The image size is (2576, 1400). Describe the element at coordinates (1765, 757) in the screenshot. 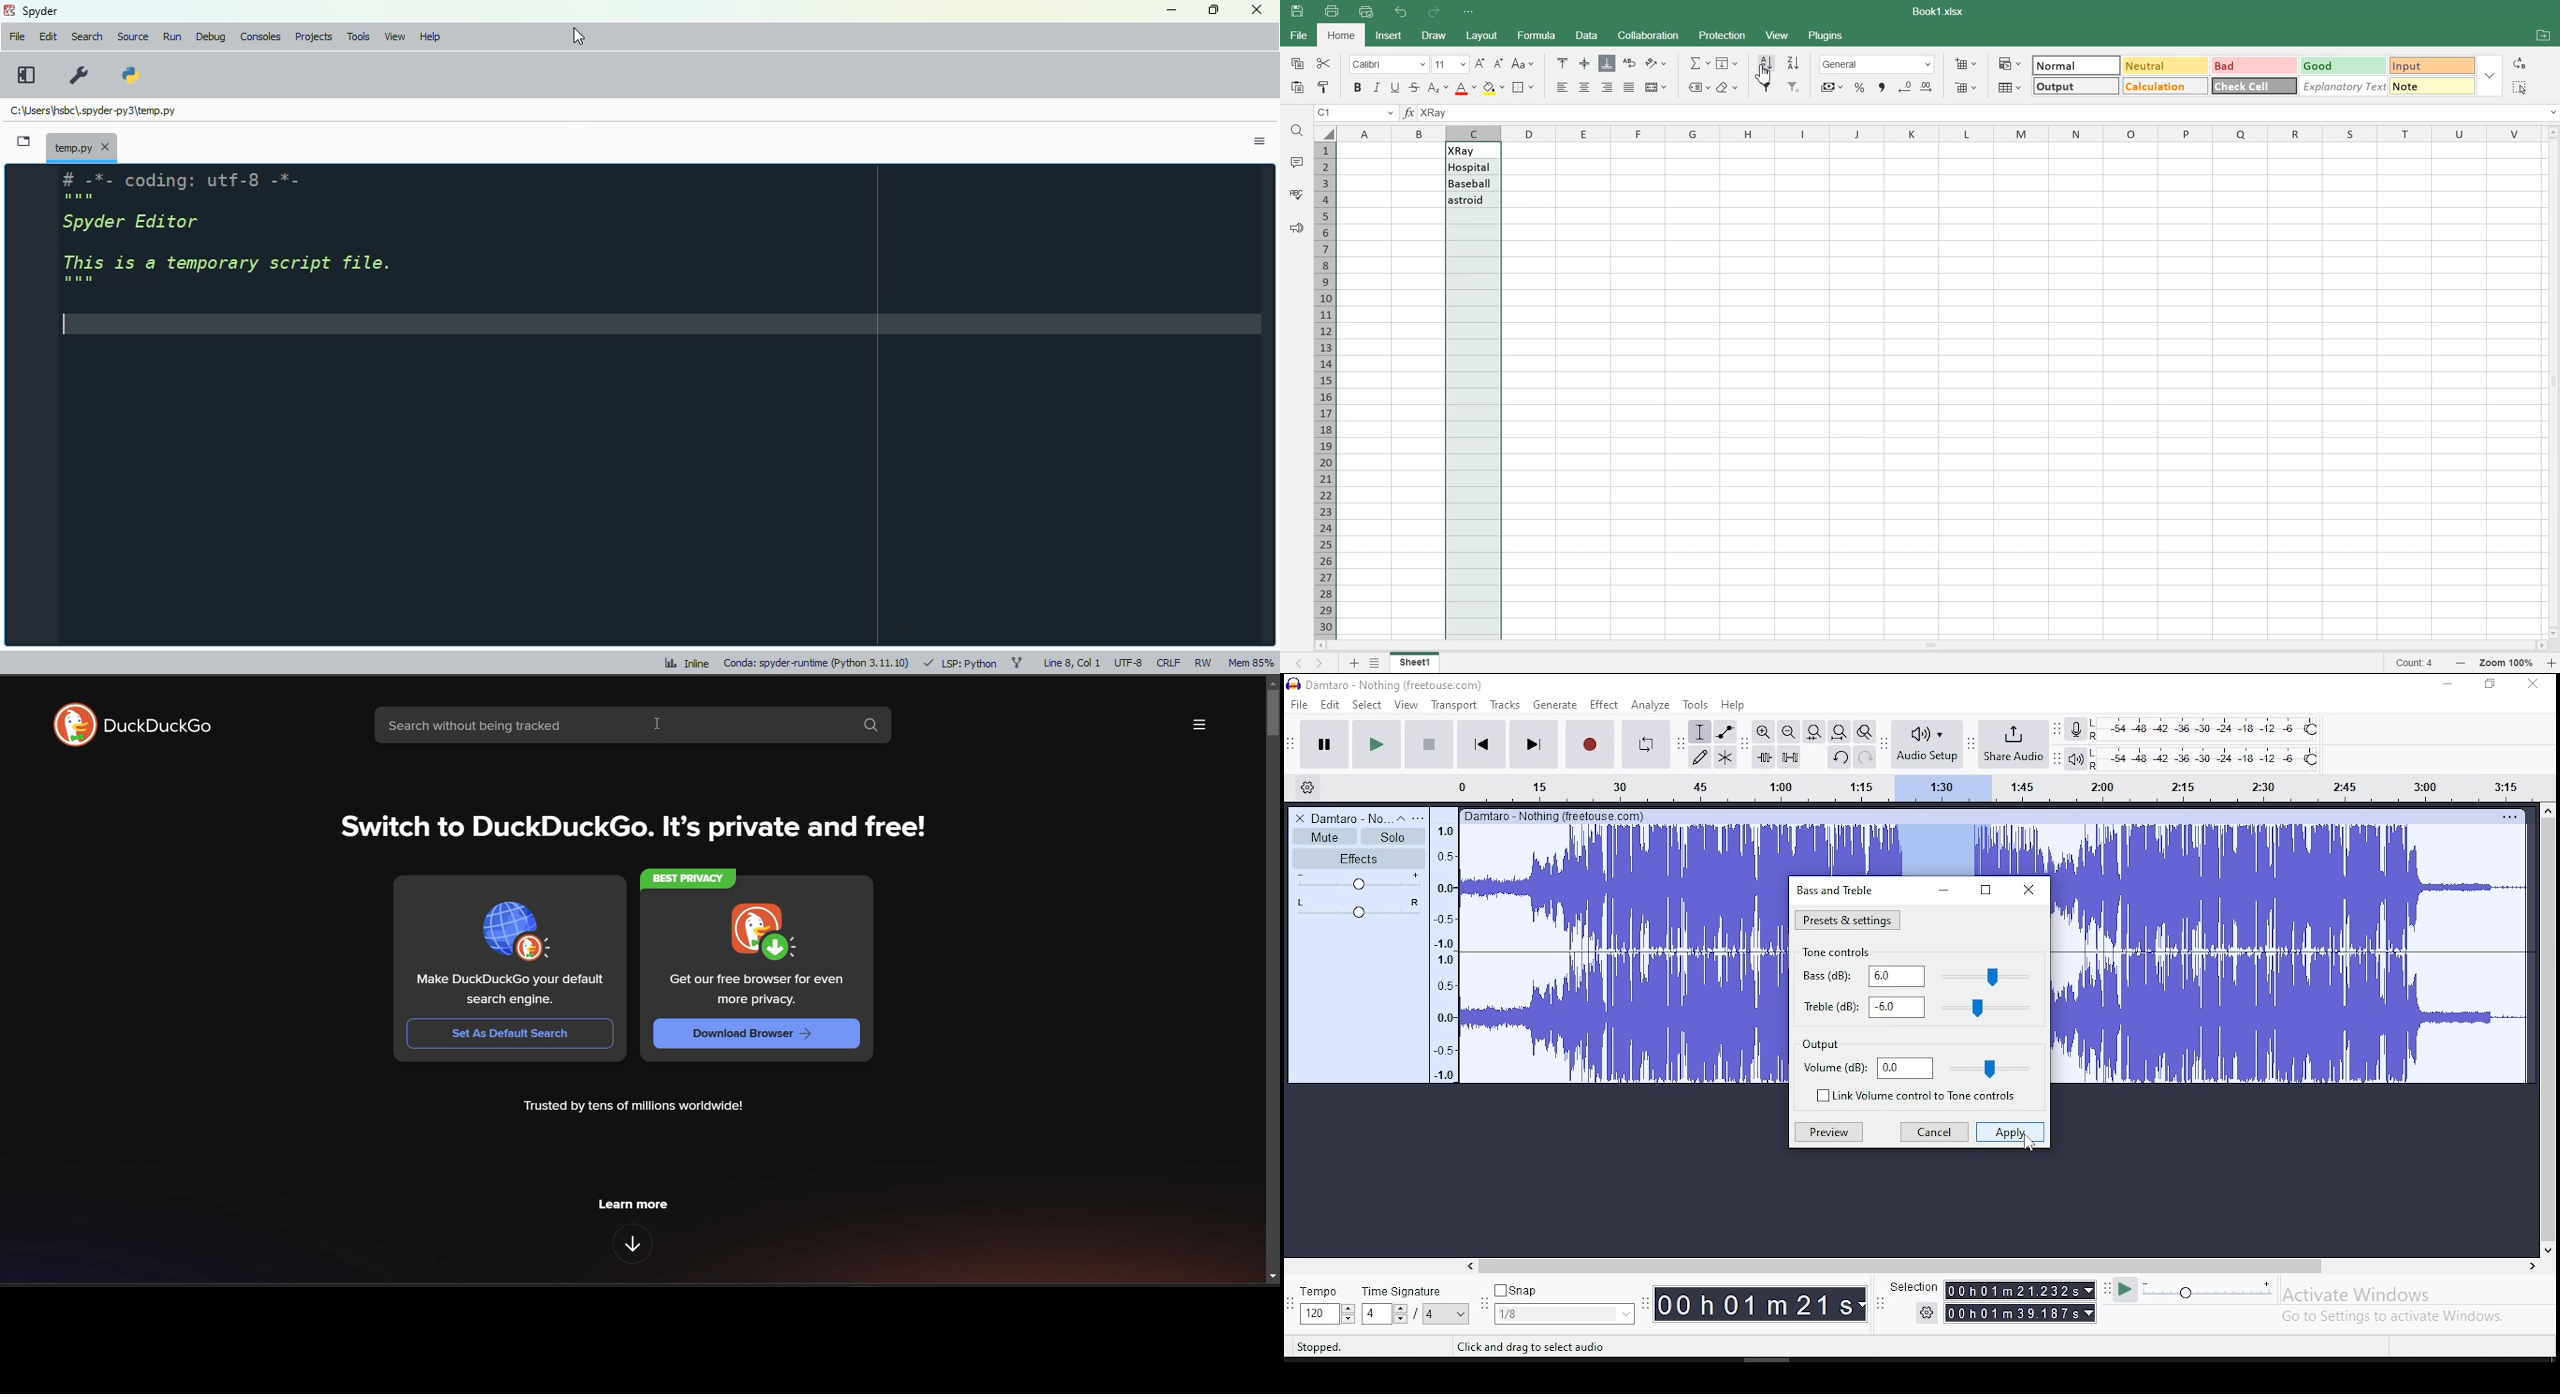

I see `trim audio outside selection` at that location.